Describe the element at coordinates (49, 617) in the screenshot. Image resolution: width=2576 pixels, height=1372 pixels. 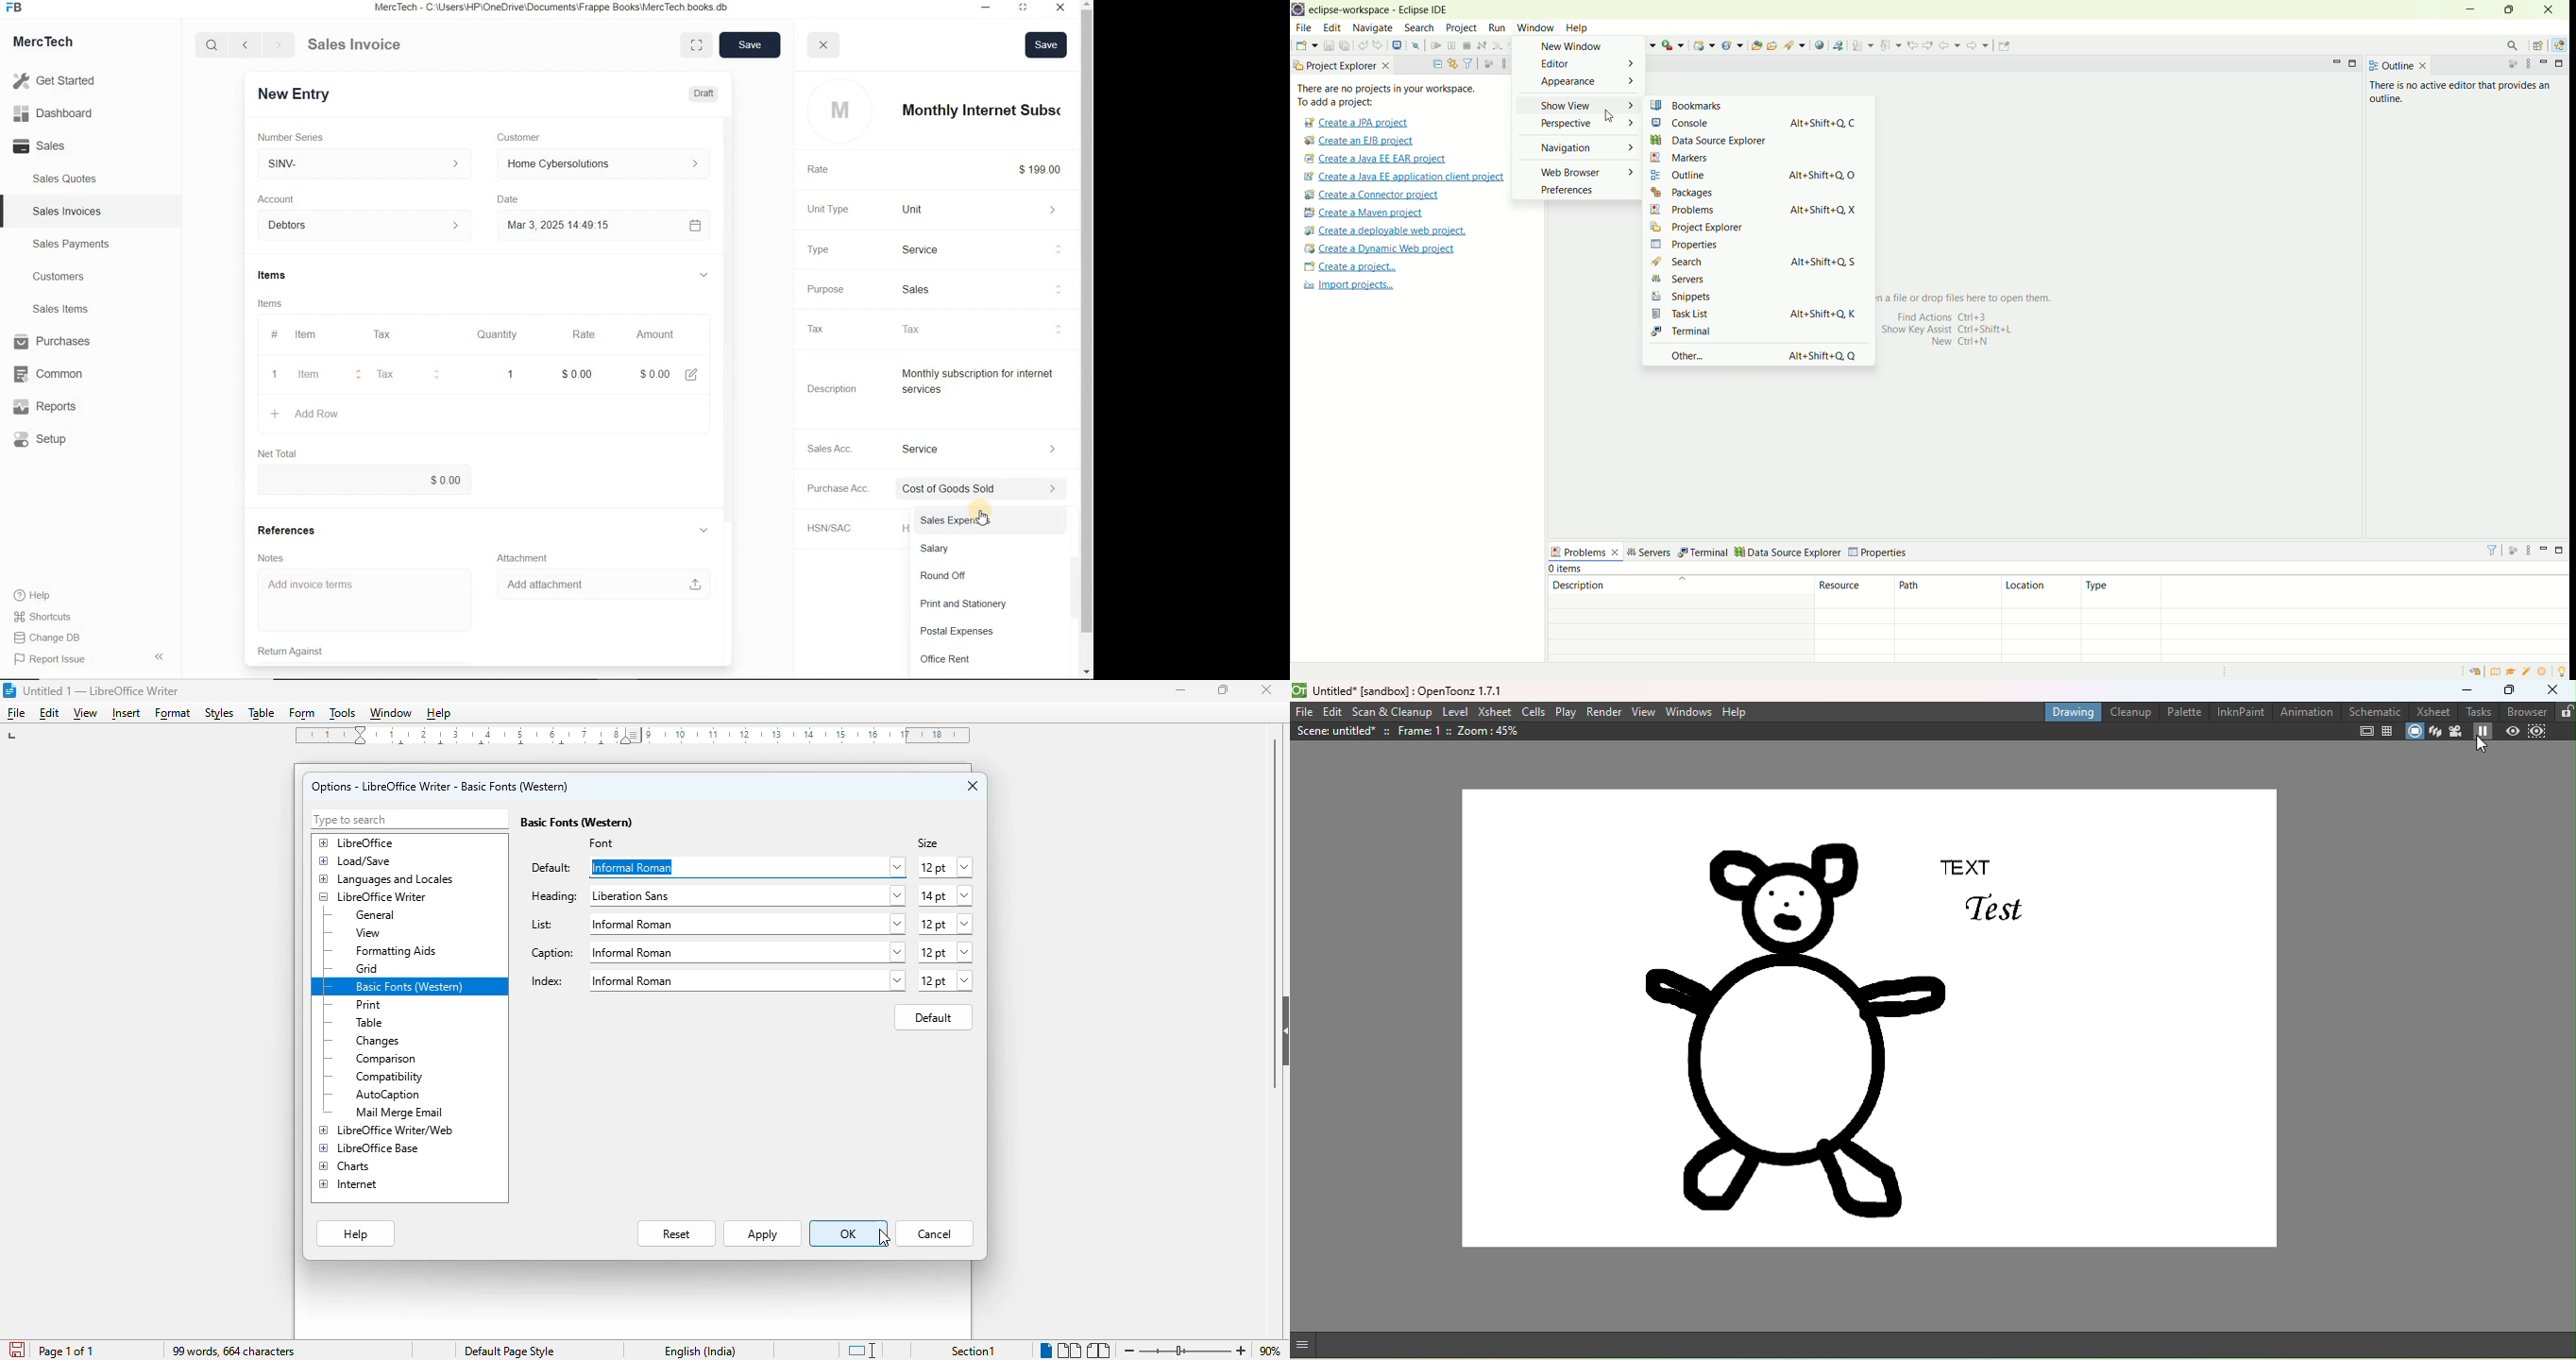
I see `Shortcuts` at that location.